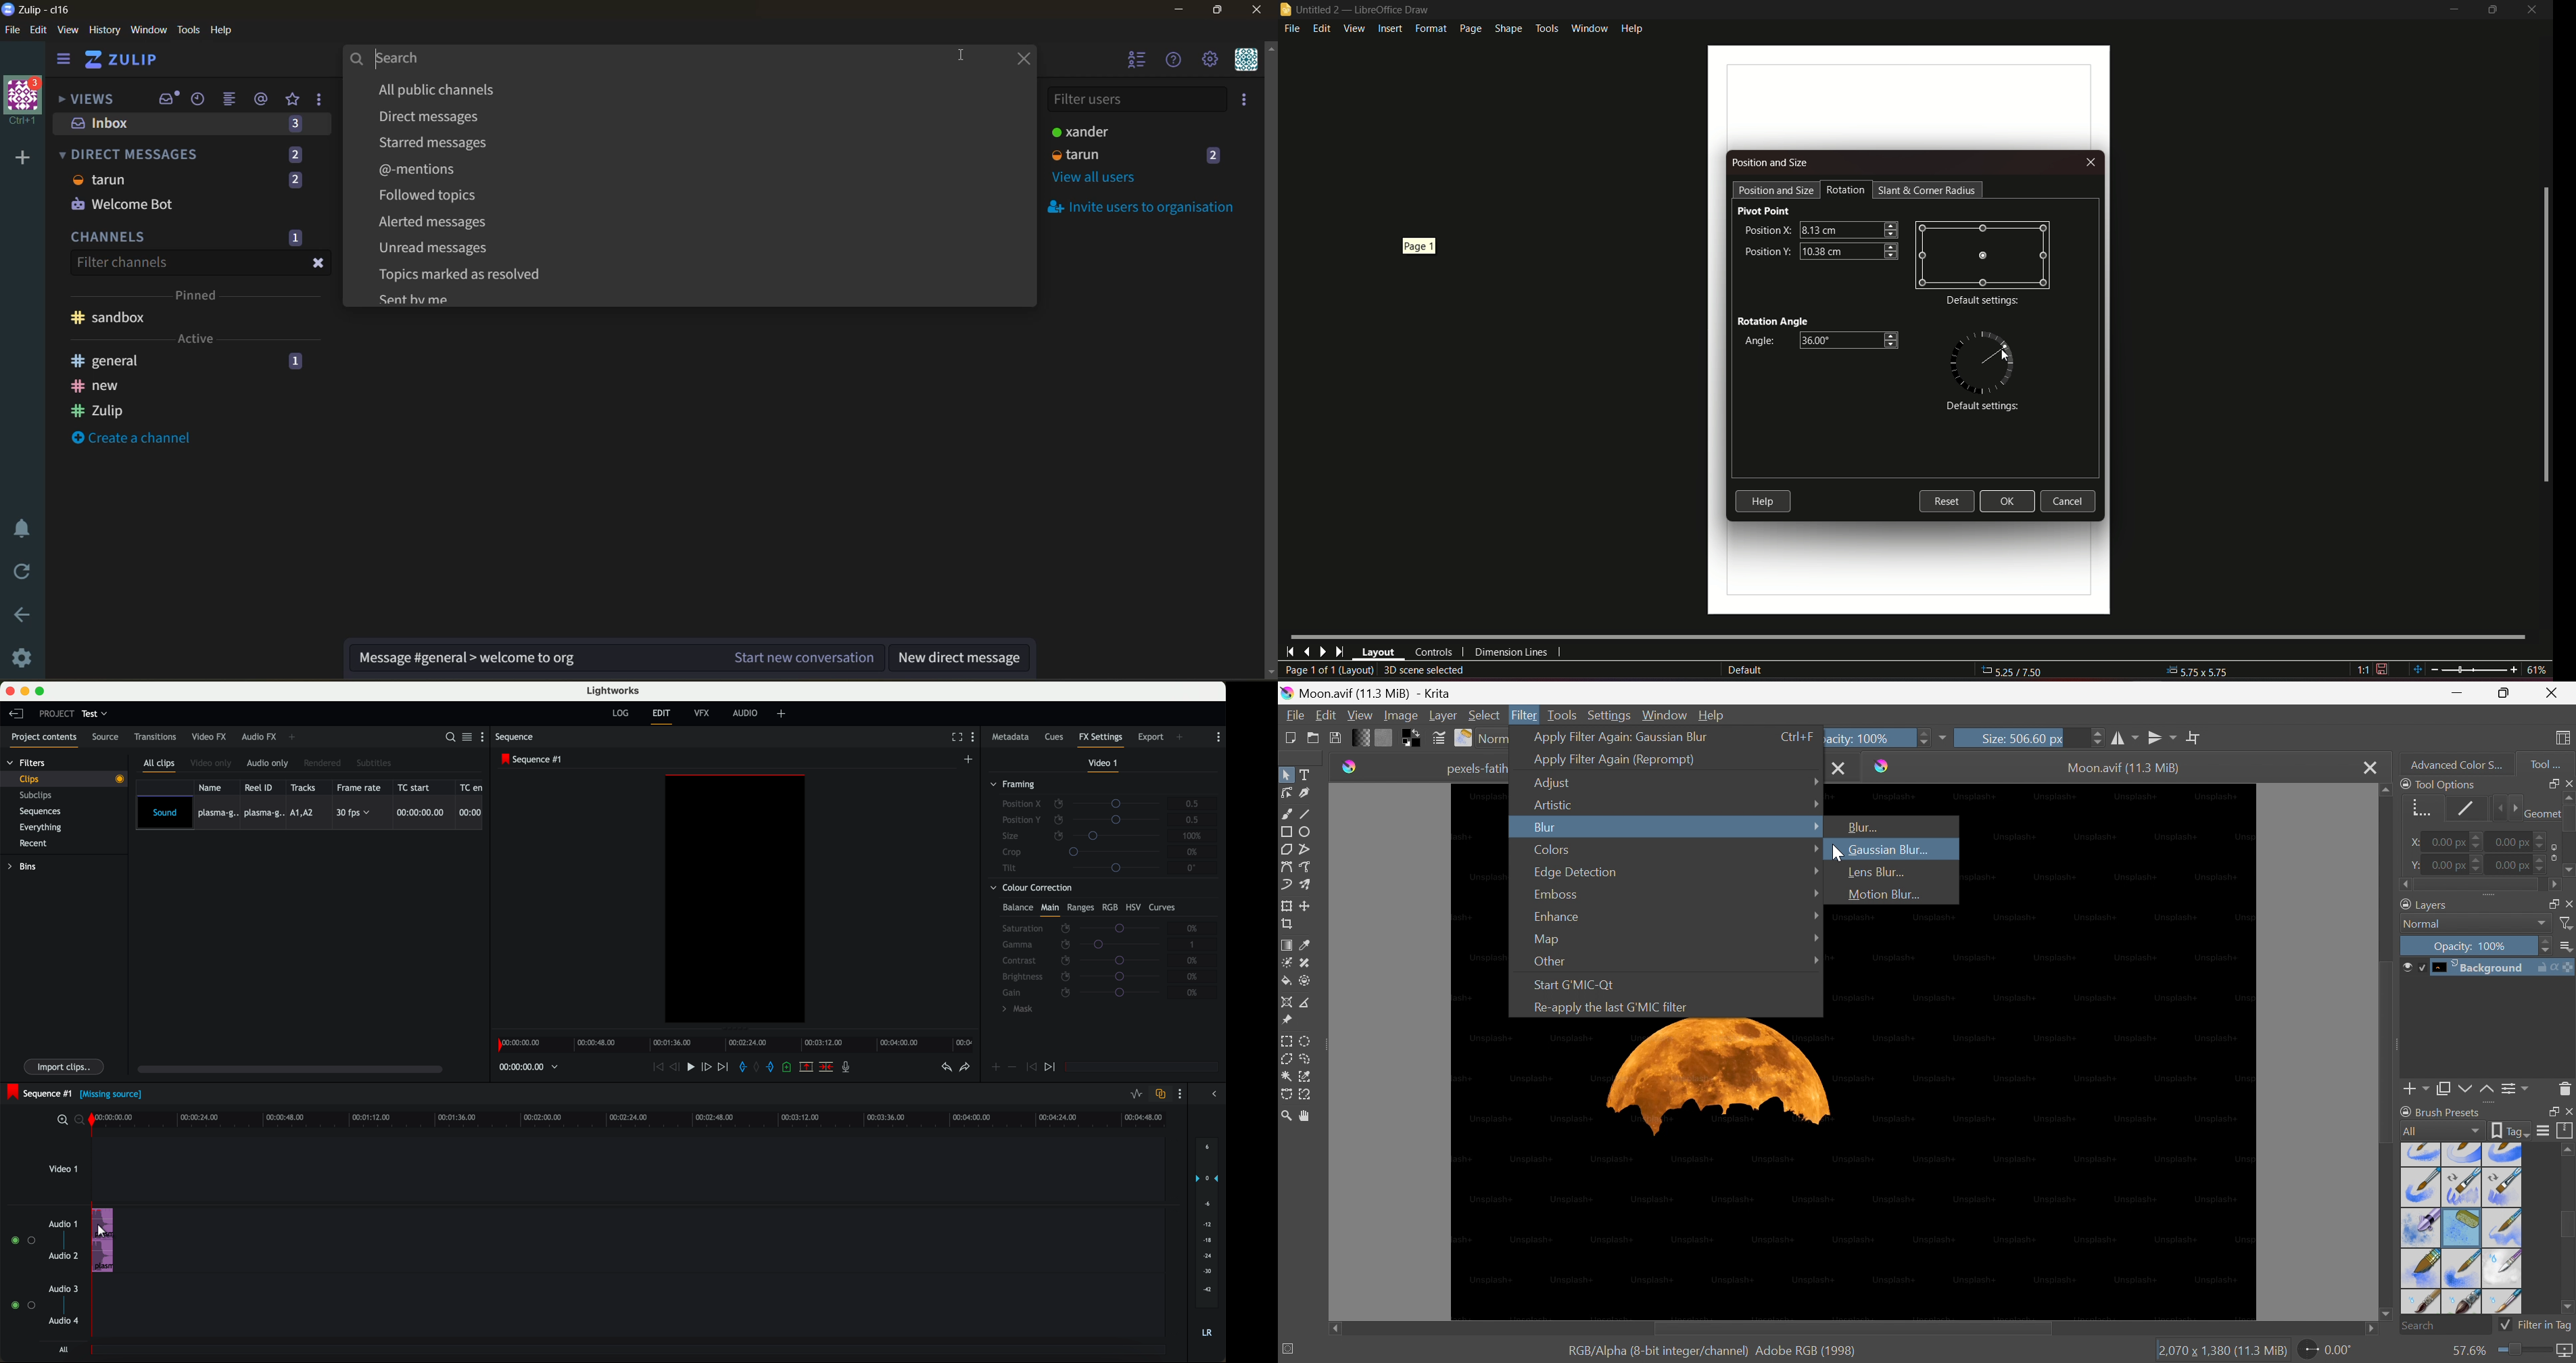  Describe the element at coordinates (1304, 942) in the screenshot. I see `Sample a color from the image or current layer` at that location.